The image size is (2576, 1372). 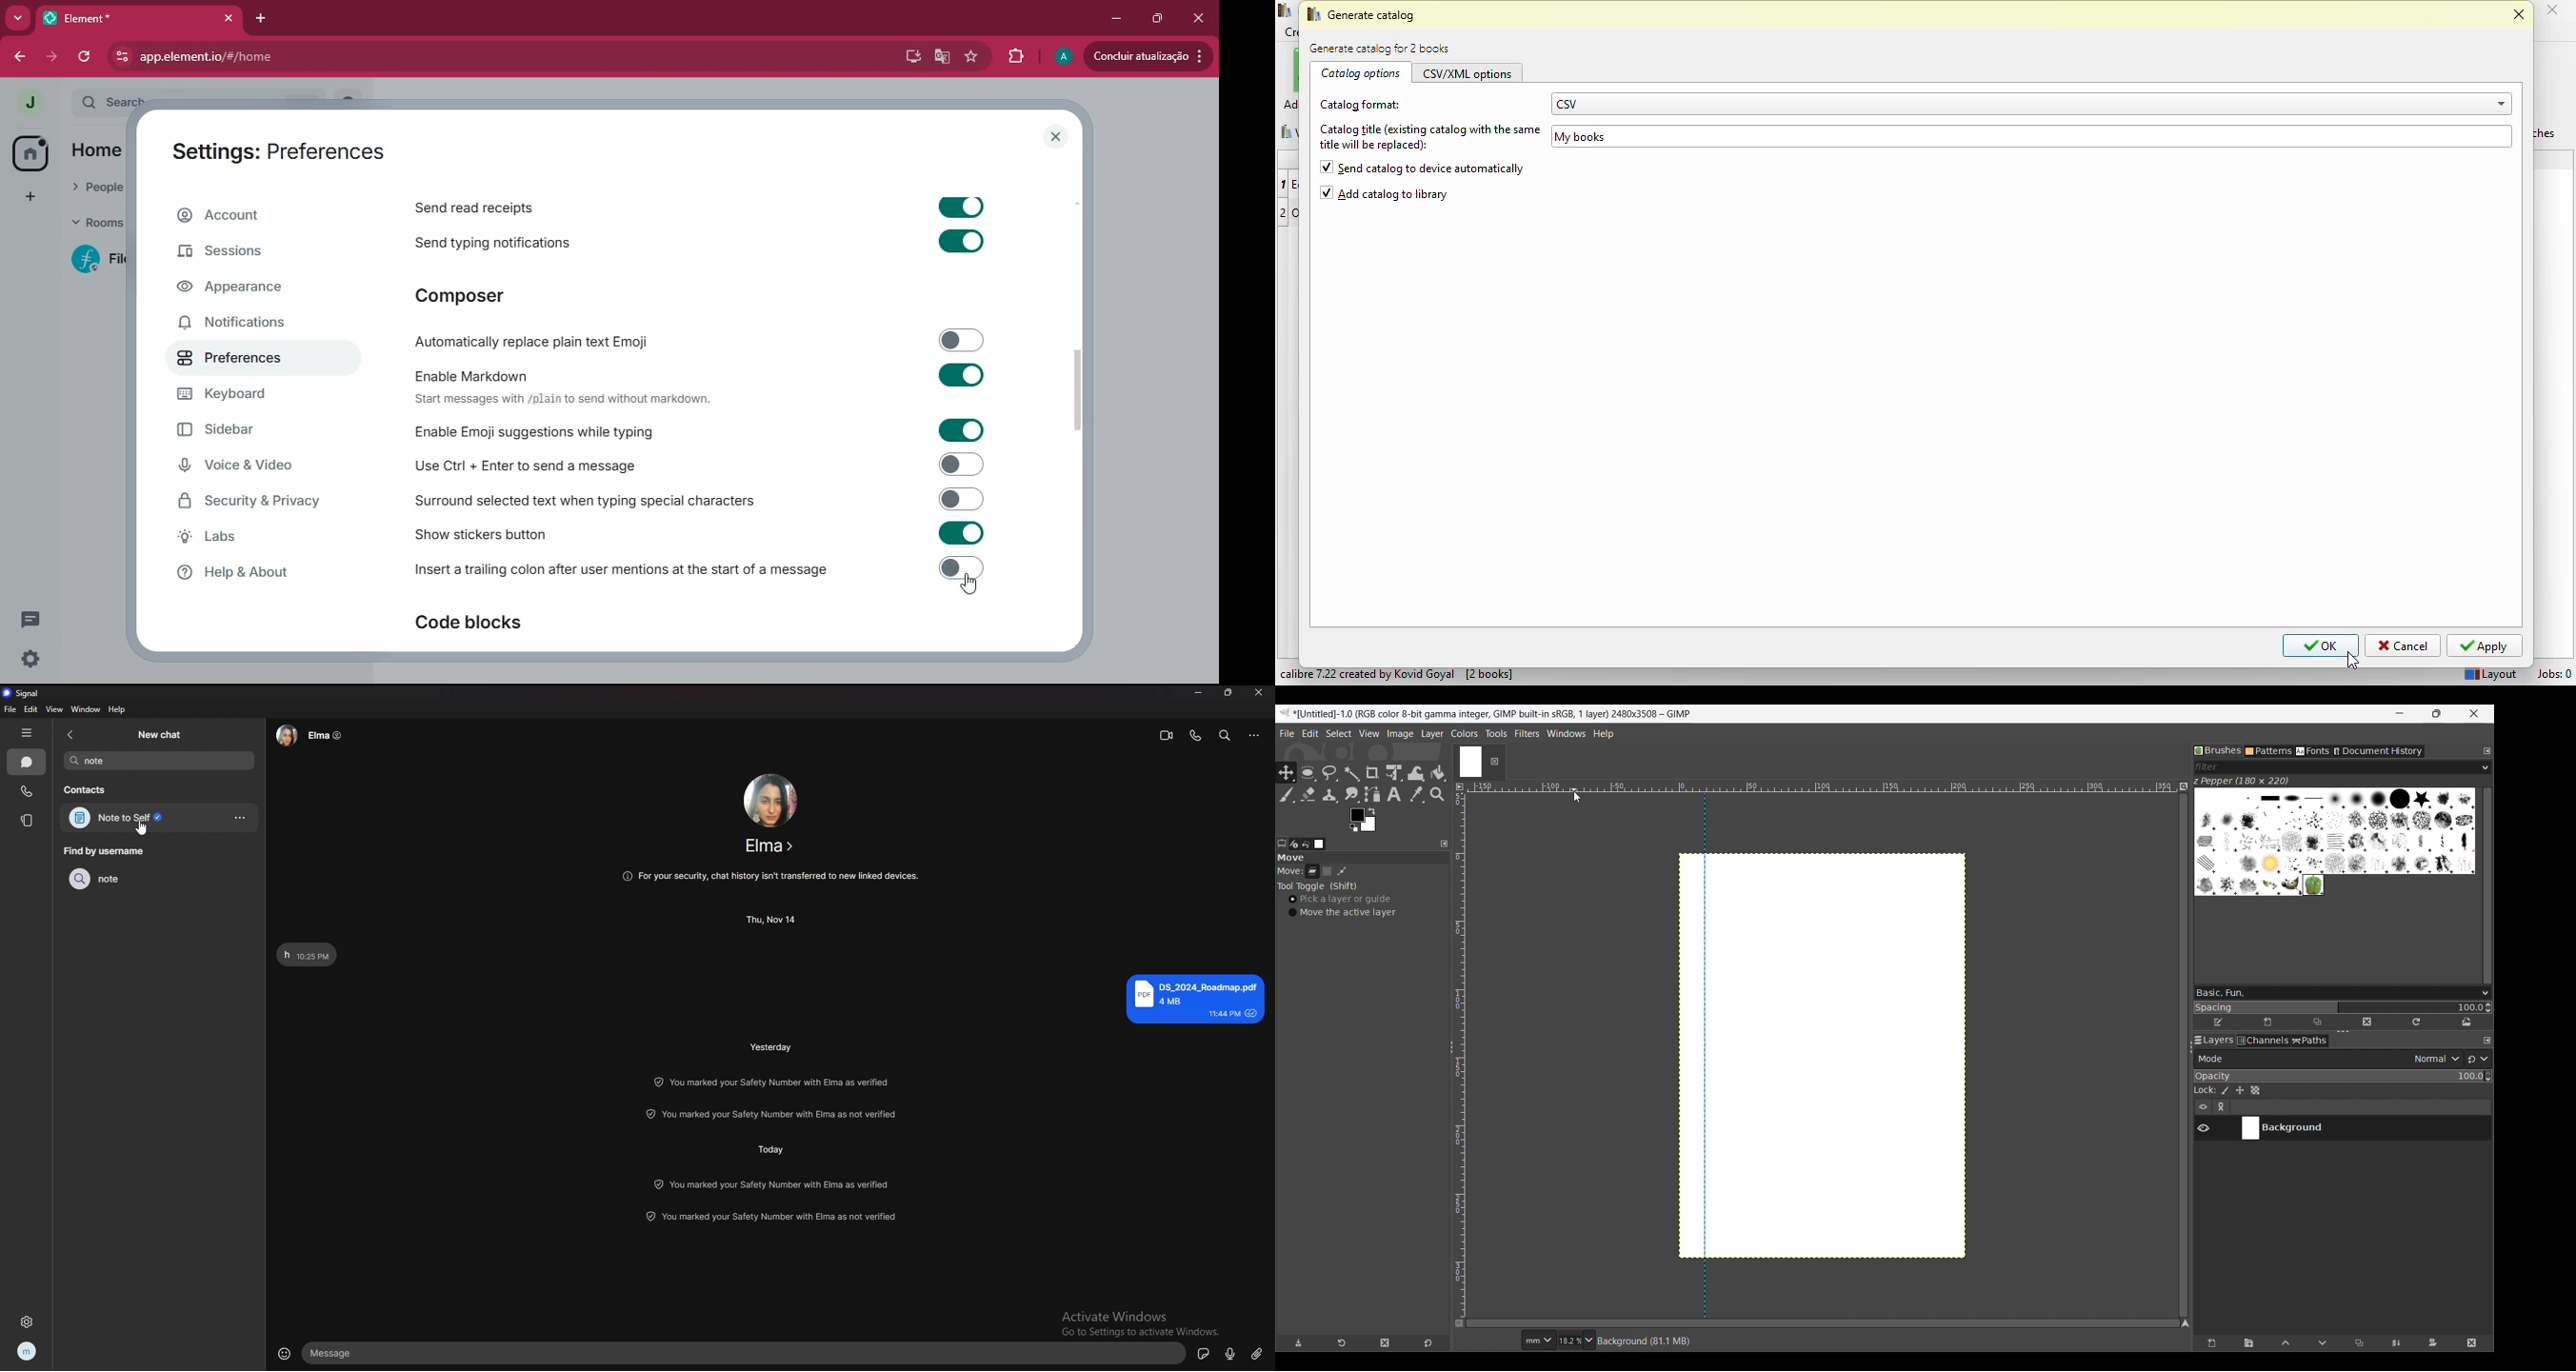 I want to click on keyboard, so click(x=254, y=395).